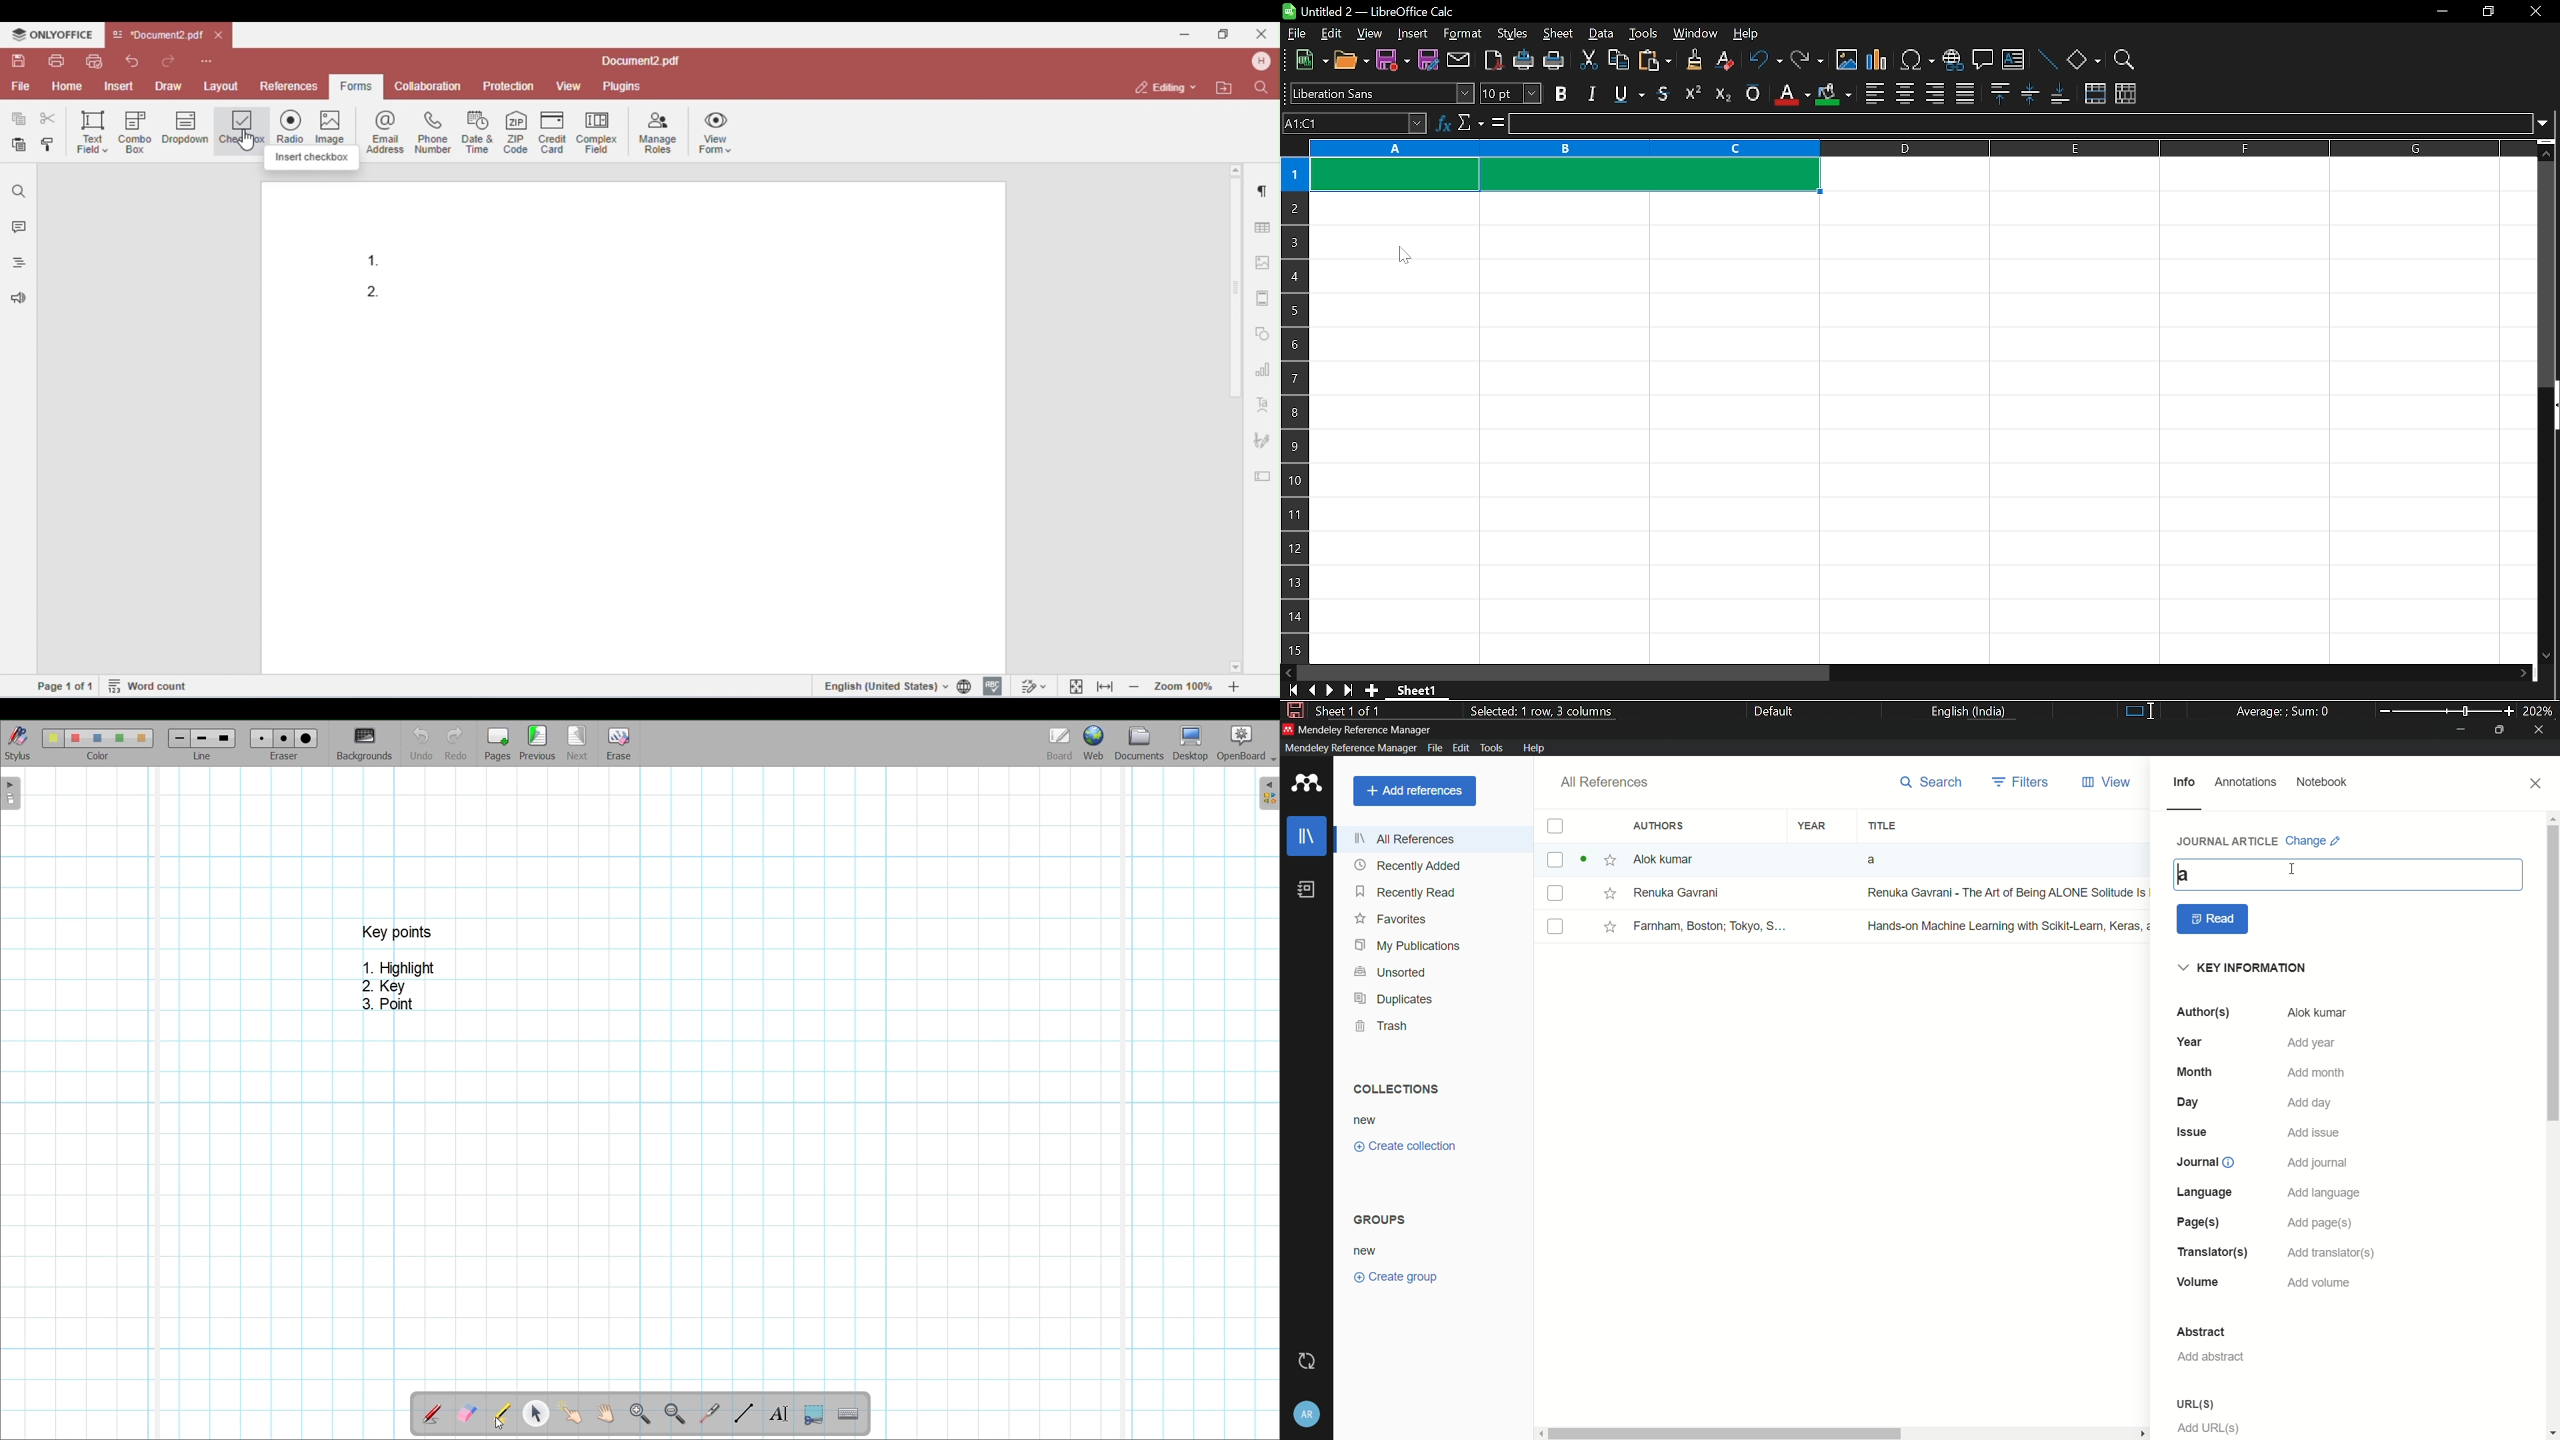 The image size is (2576, 1456). What do you see at coordinates (1790, 94) in the screenshot?
I see `text color` at bounding box center [1790, 94].